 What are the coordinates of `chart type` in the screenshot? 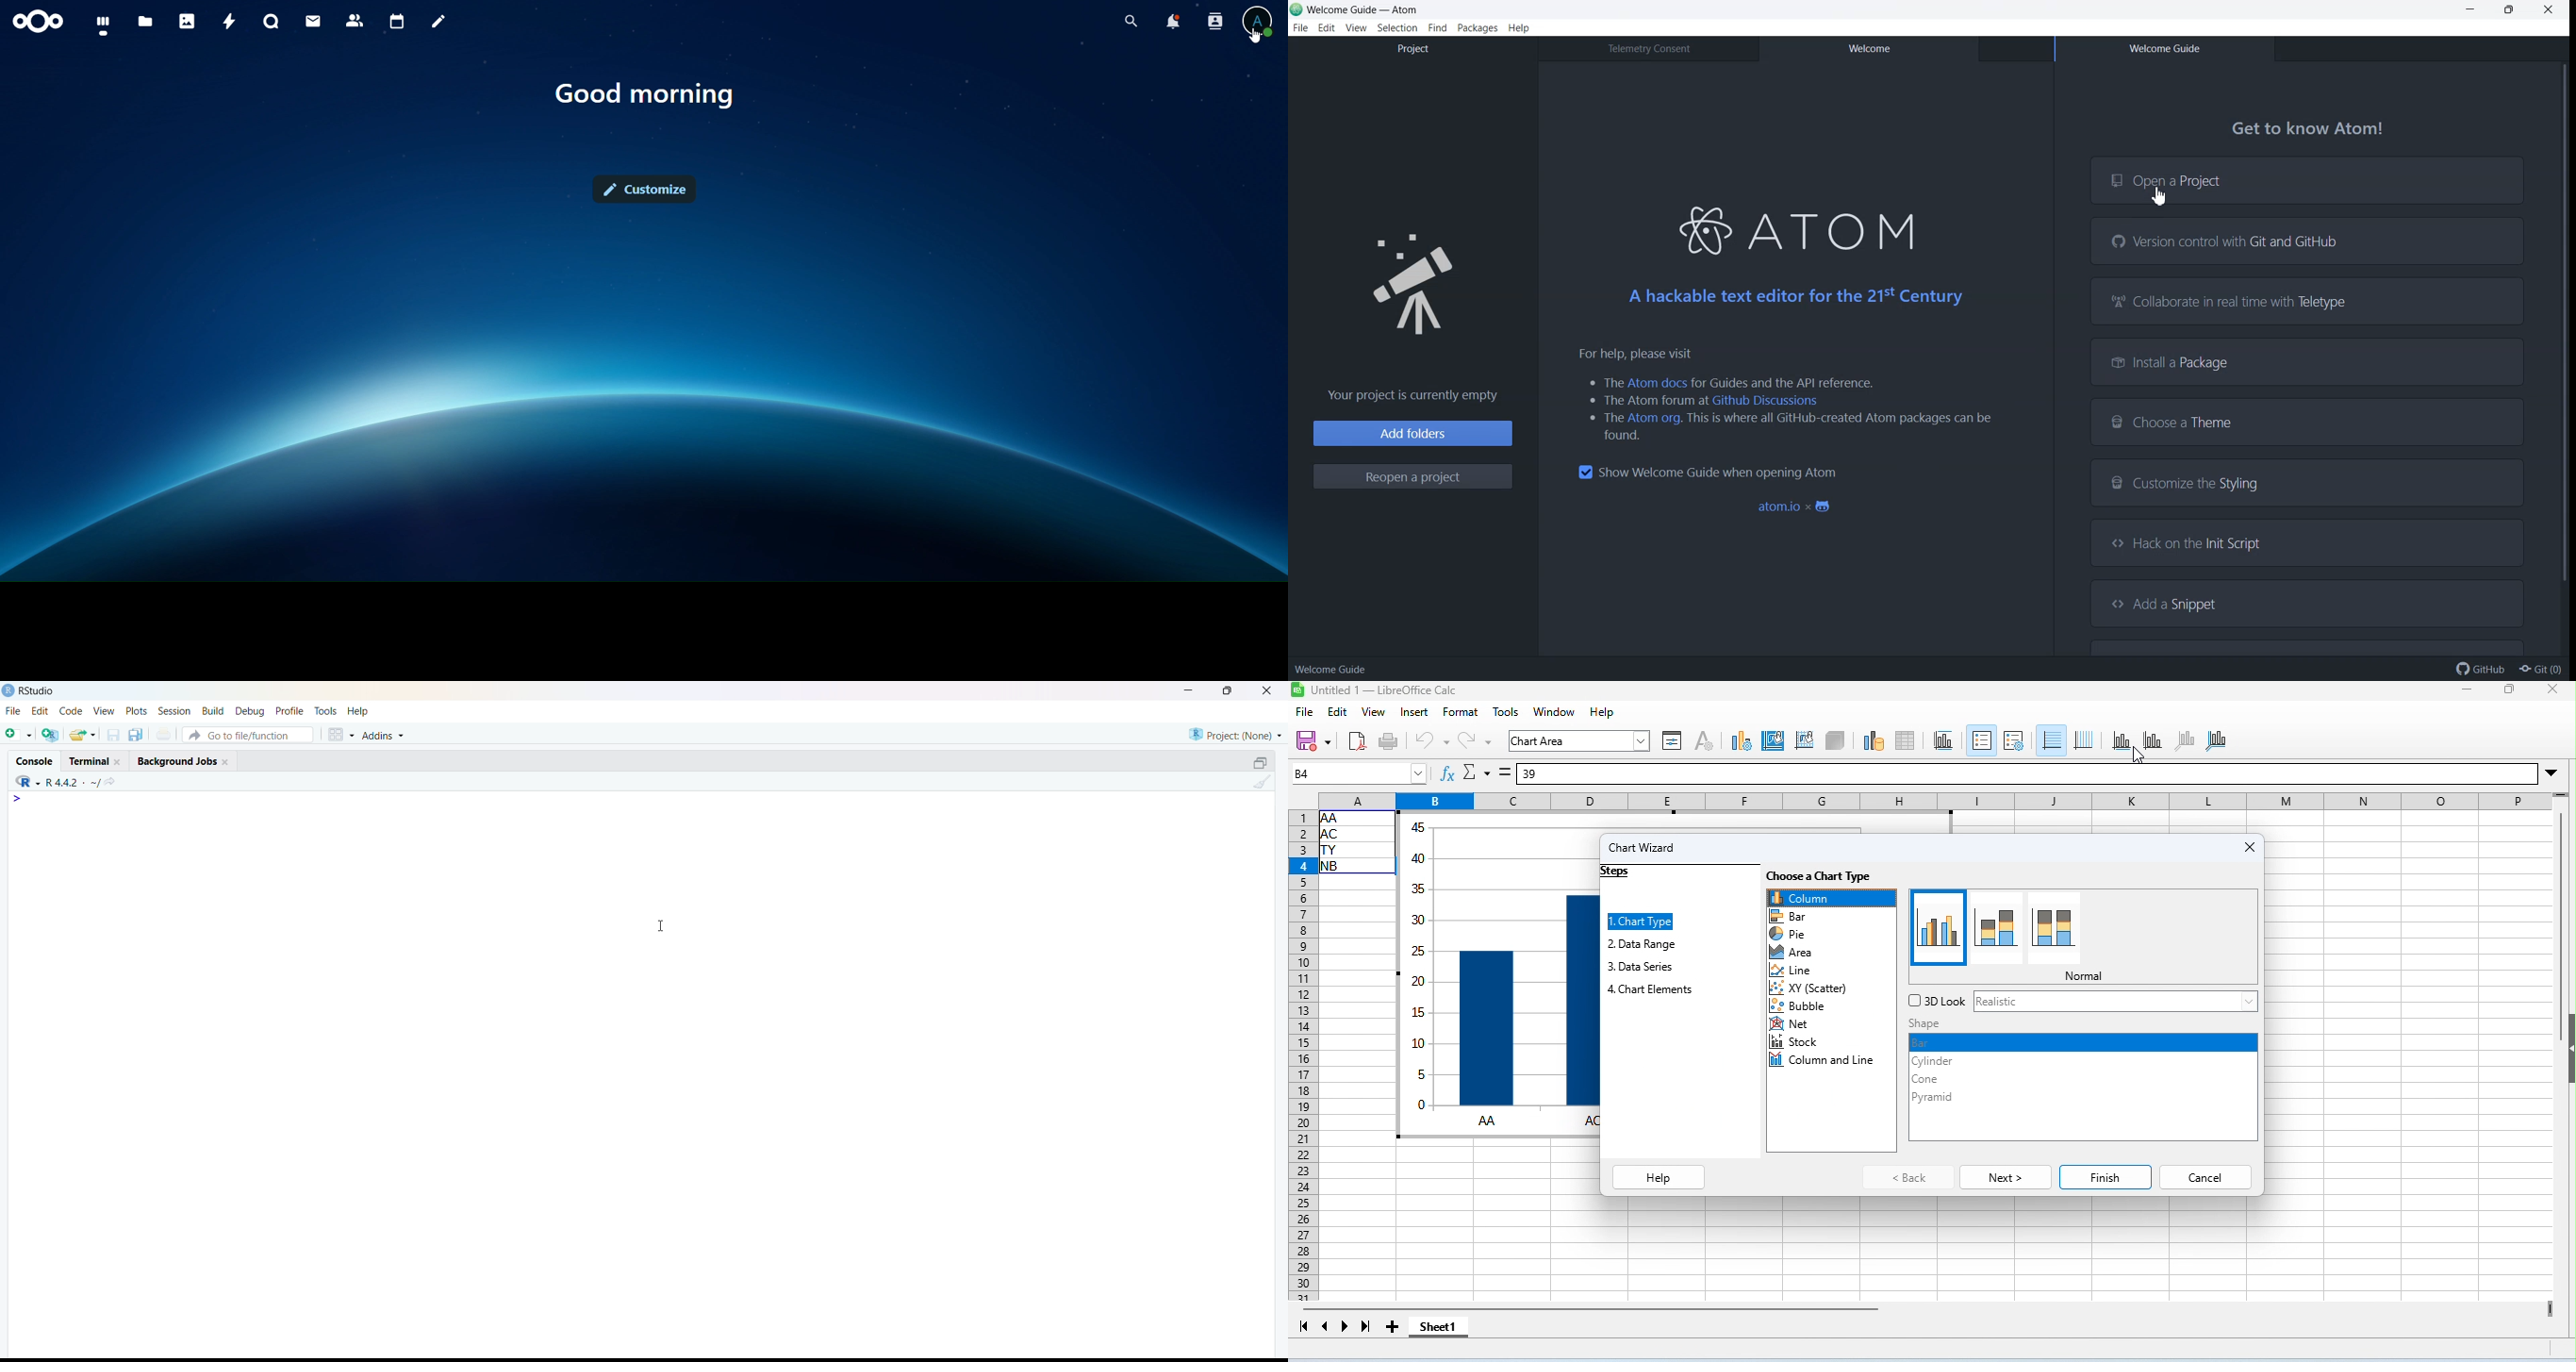 It's located at (1742, 741).